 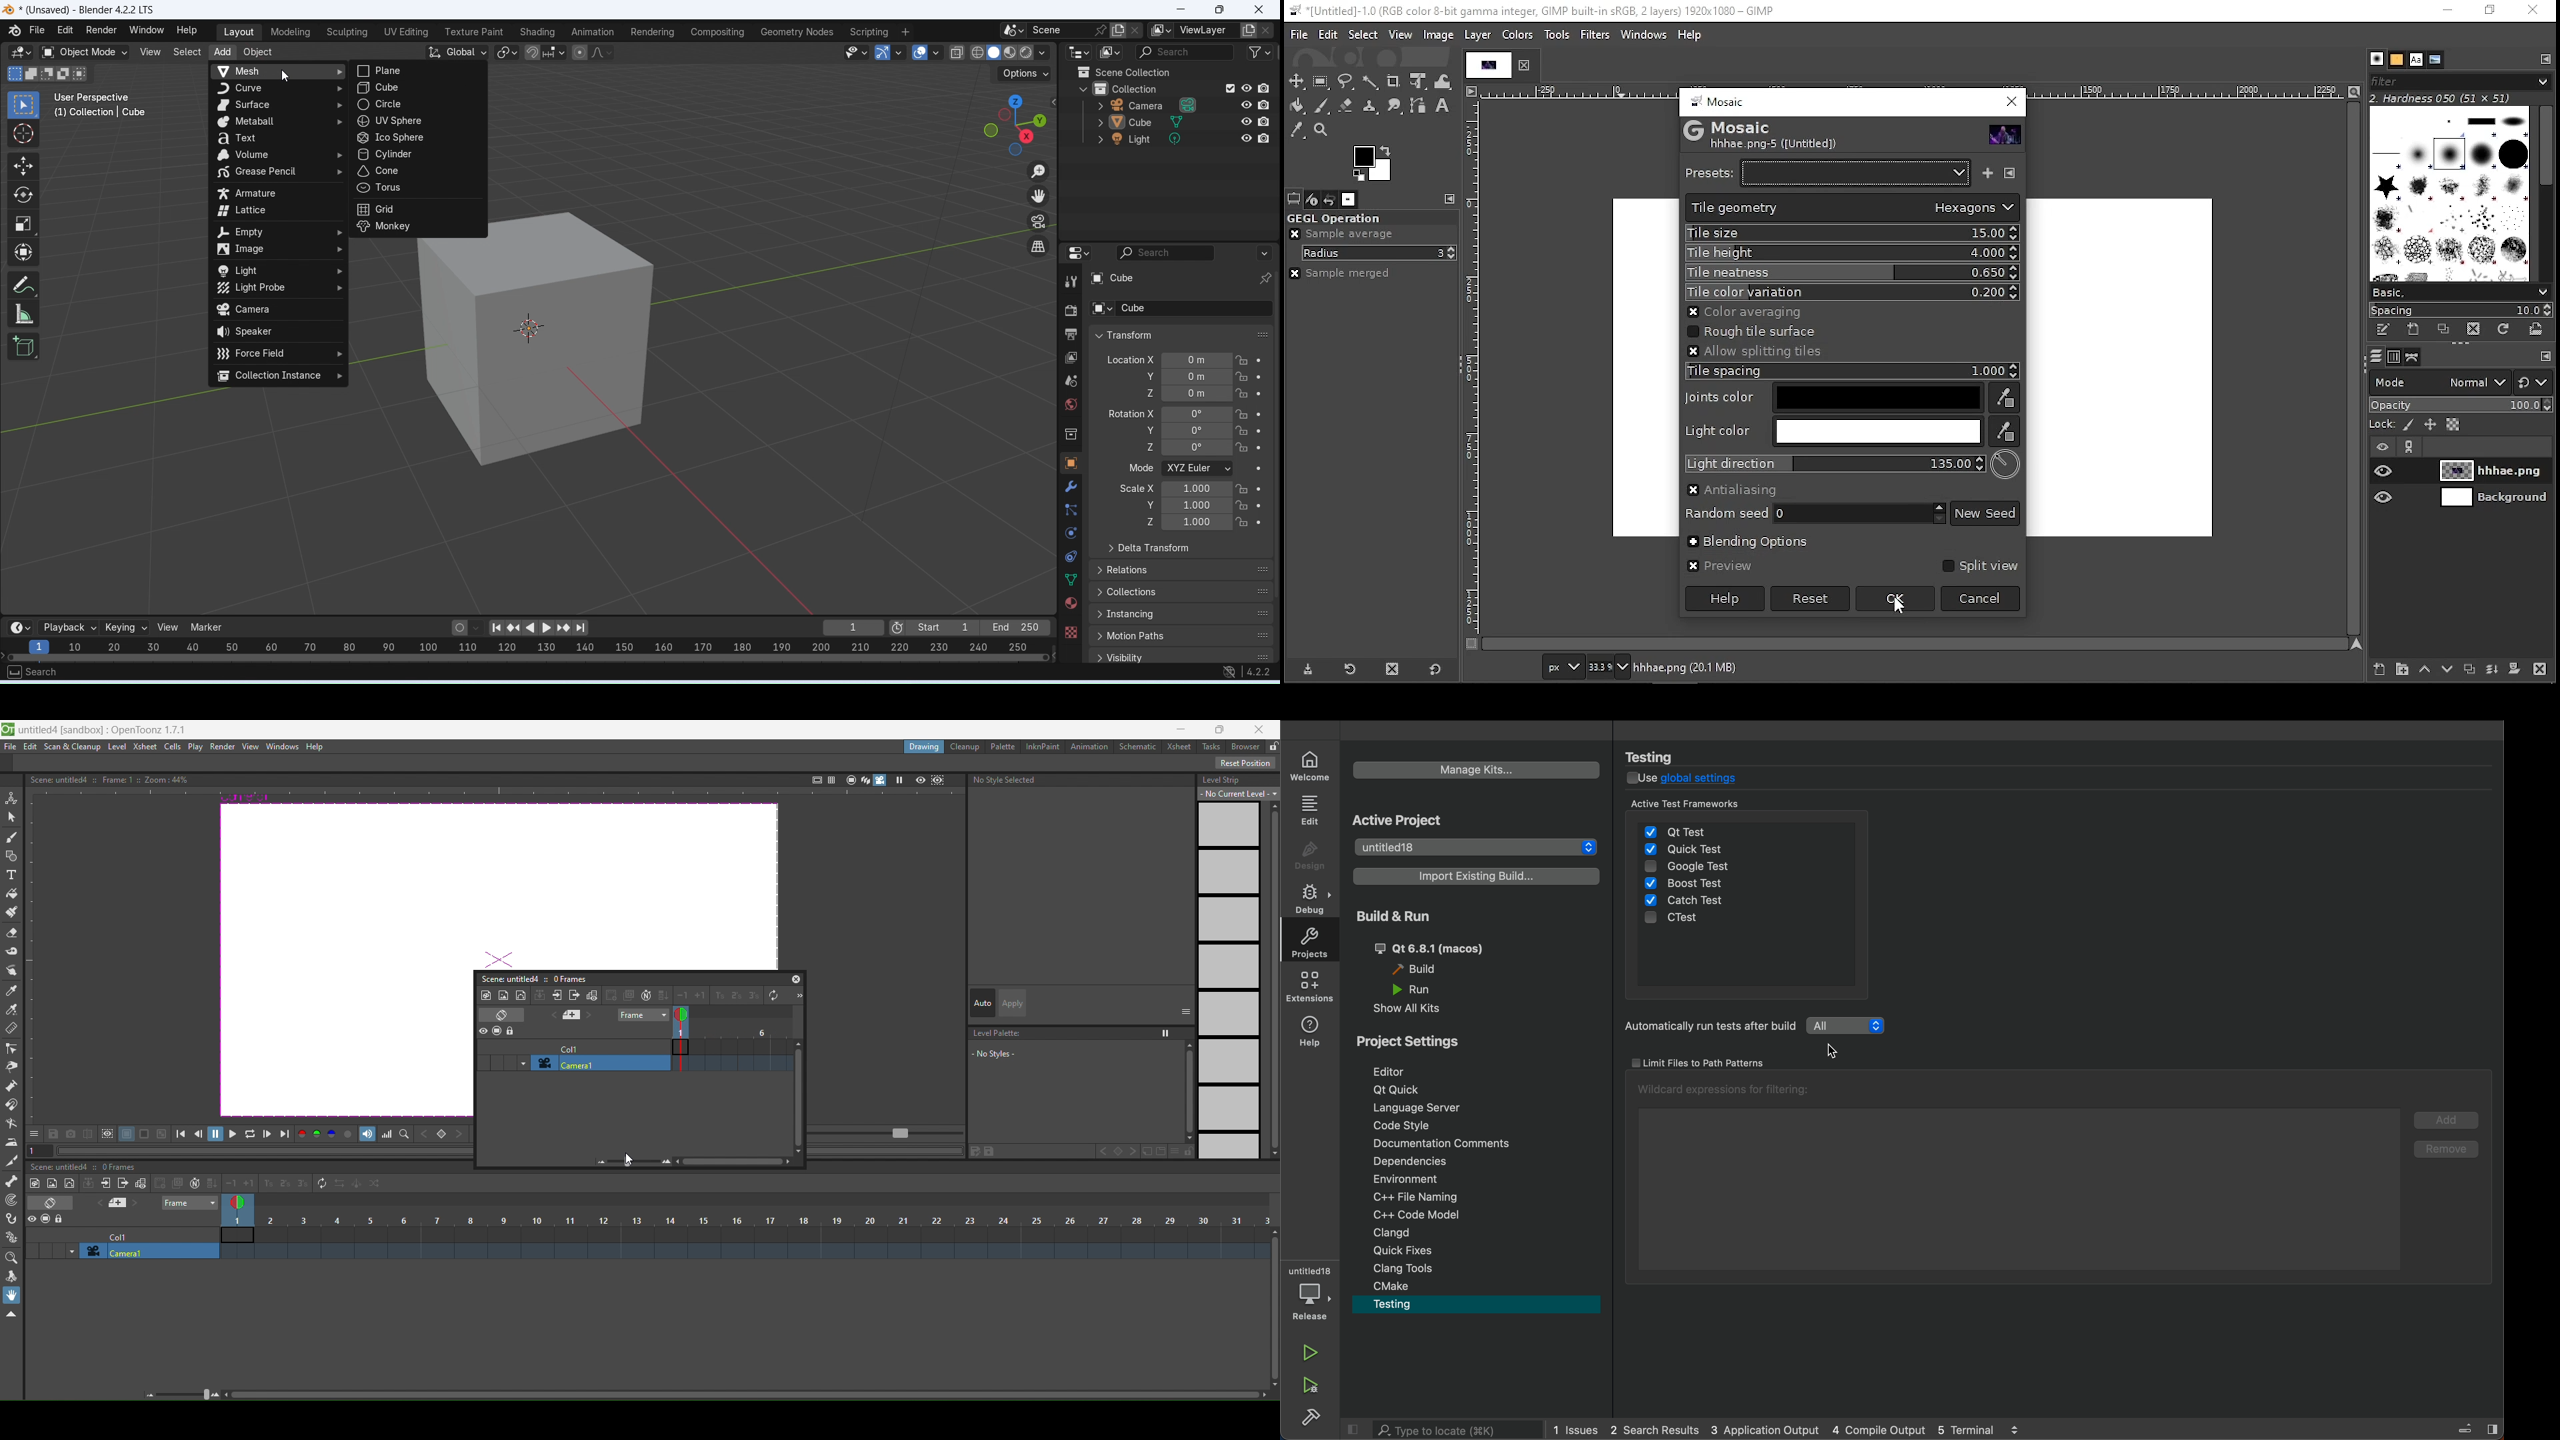 I want to click on Texture part, so click(x=475, y=32).